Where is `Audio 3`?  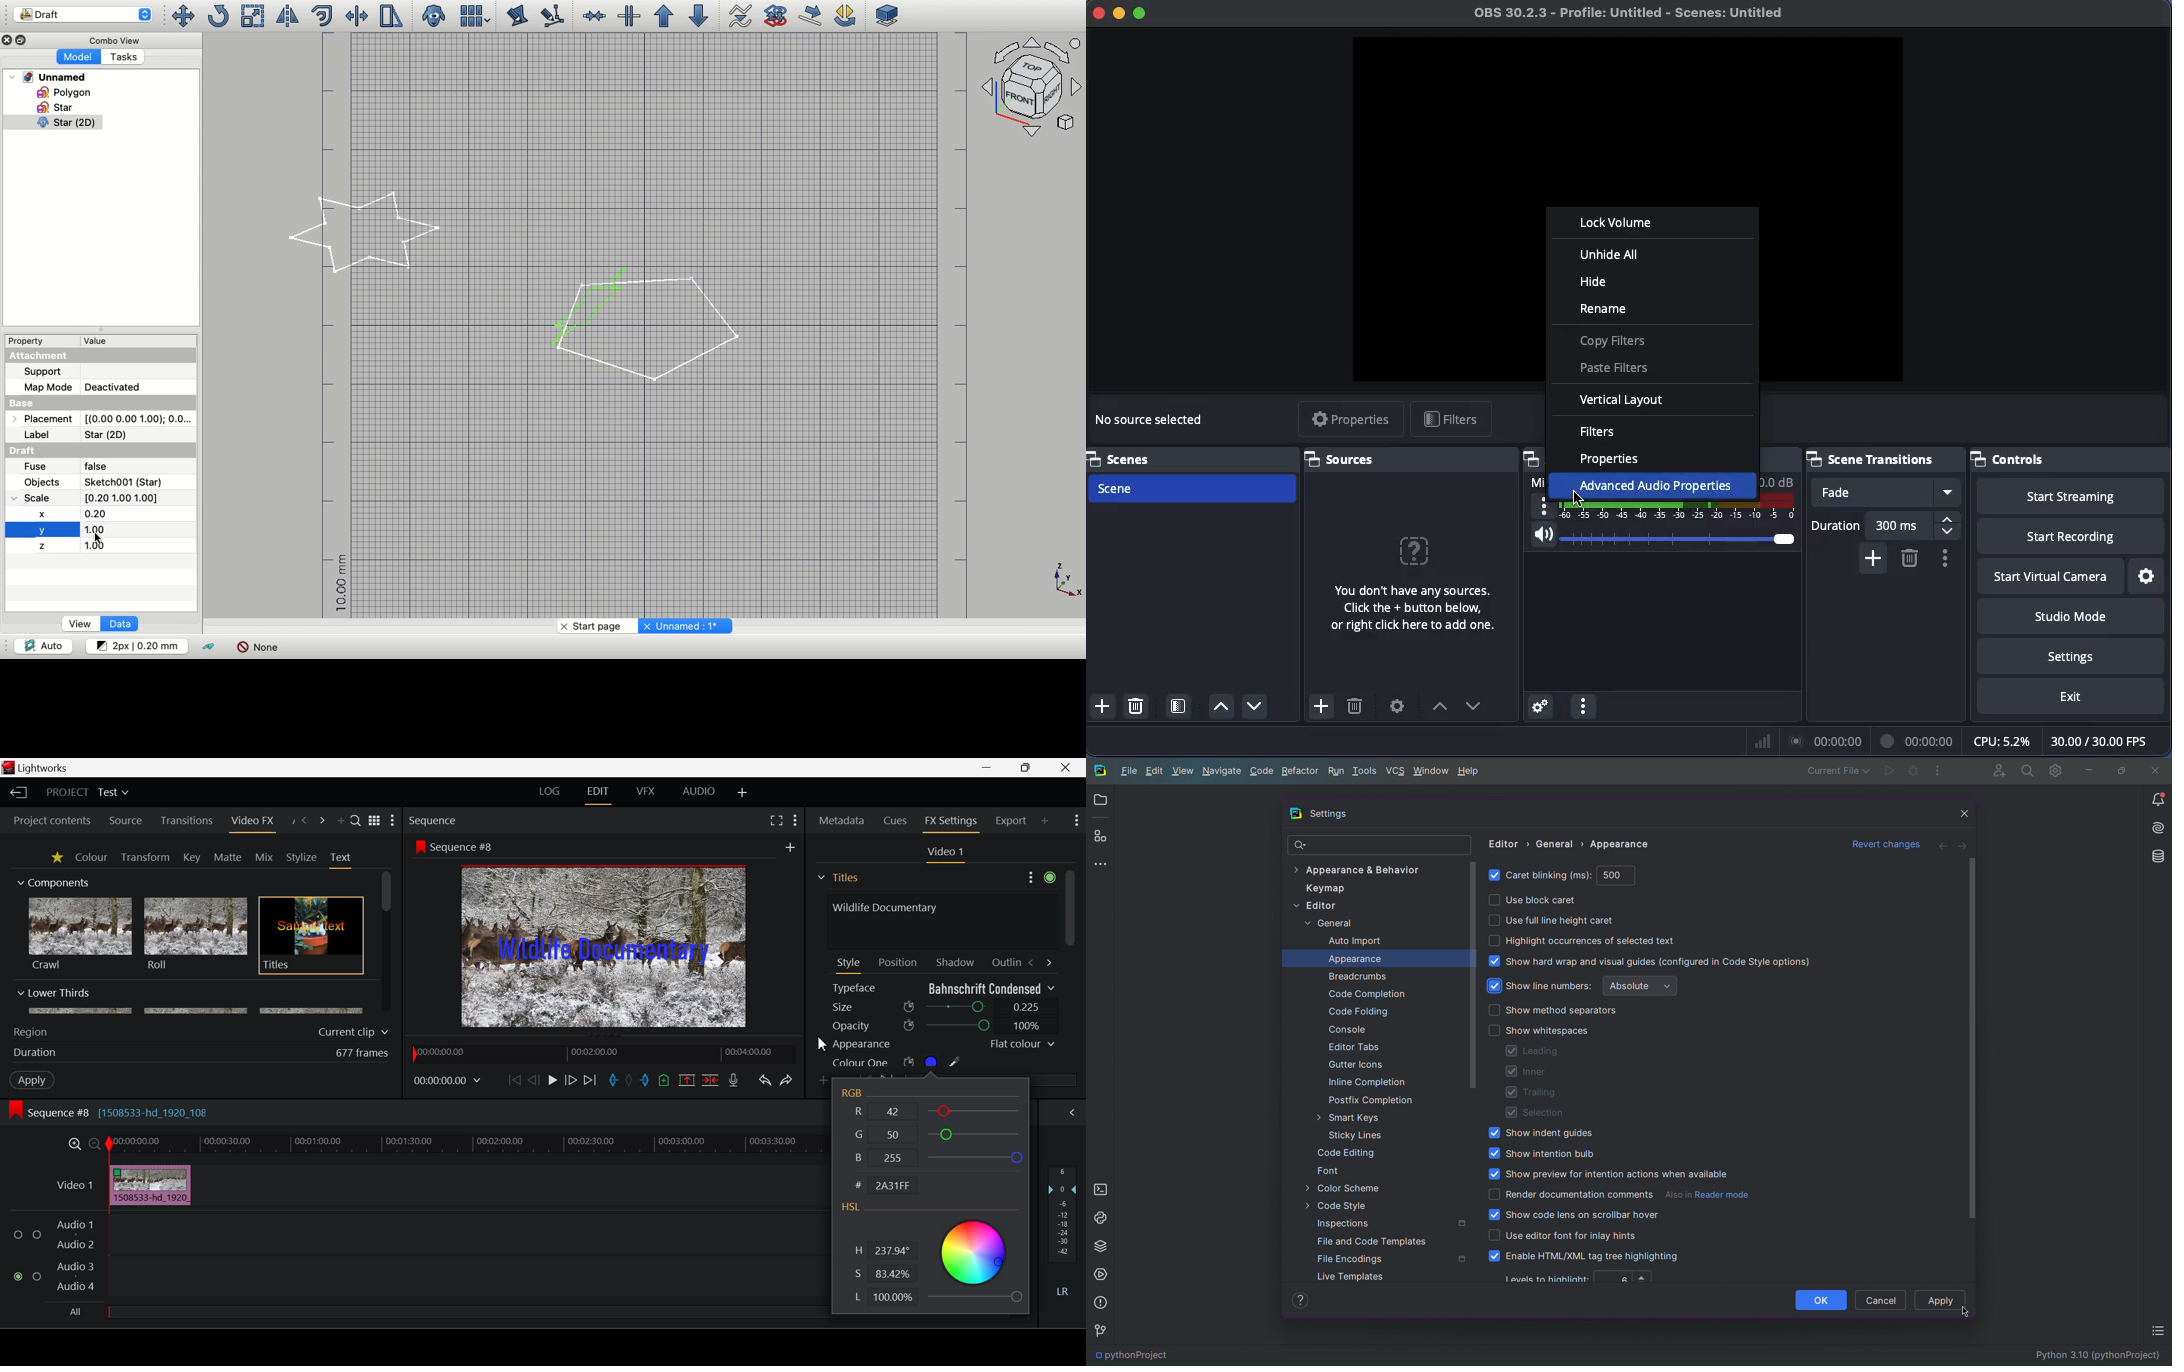
Audio 3 is located at coordinates (75, 1266).